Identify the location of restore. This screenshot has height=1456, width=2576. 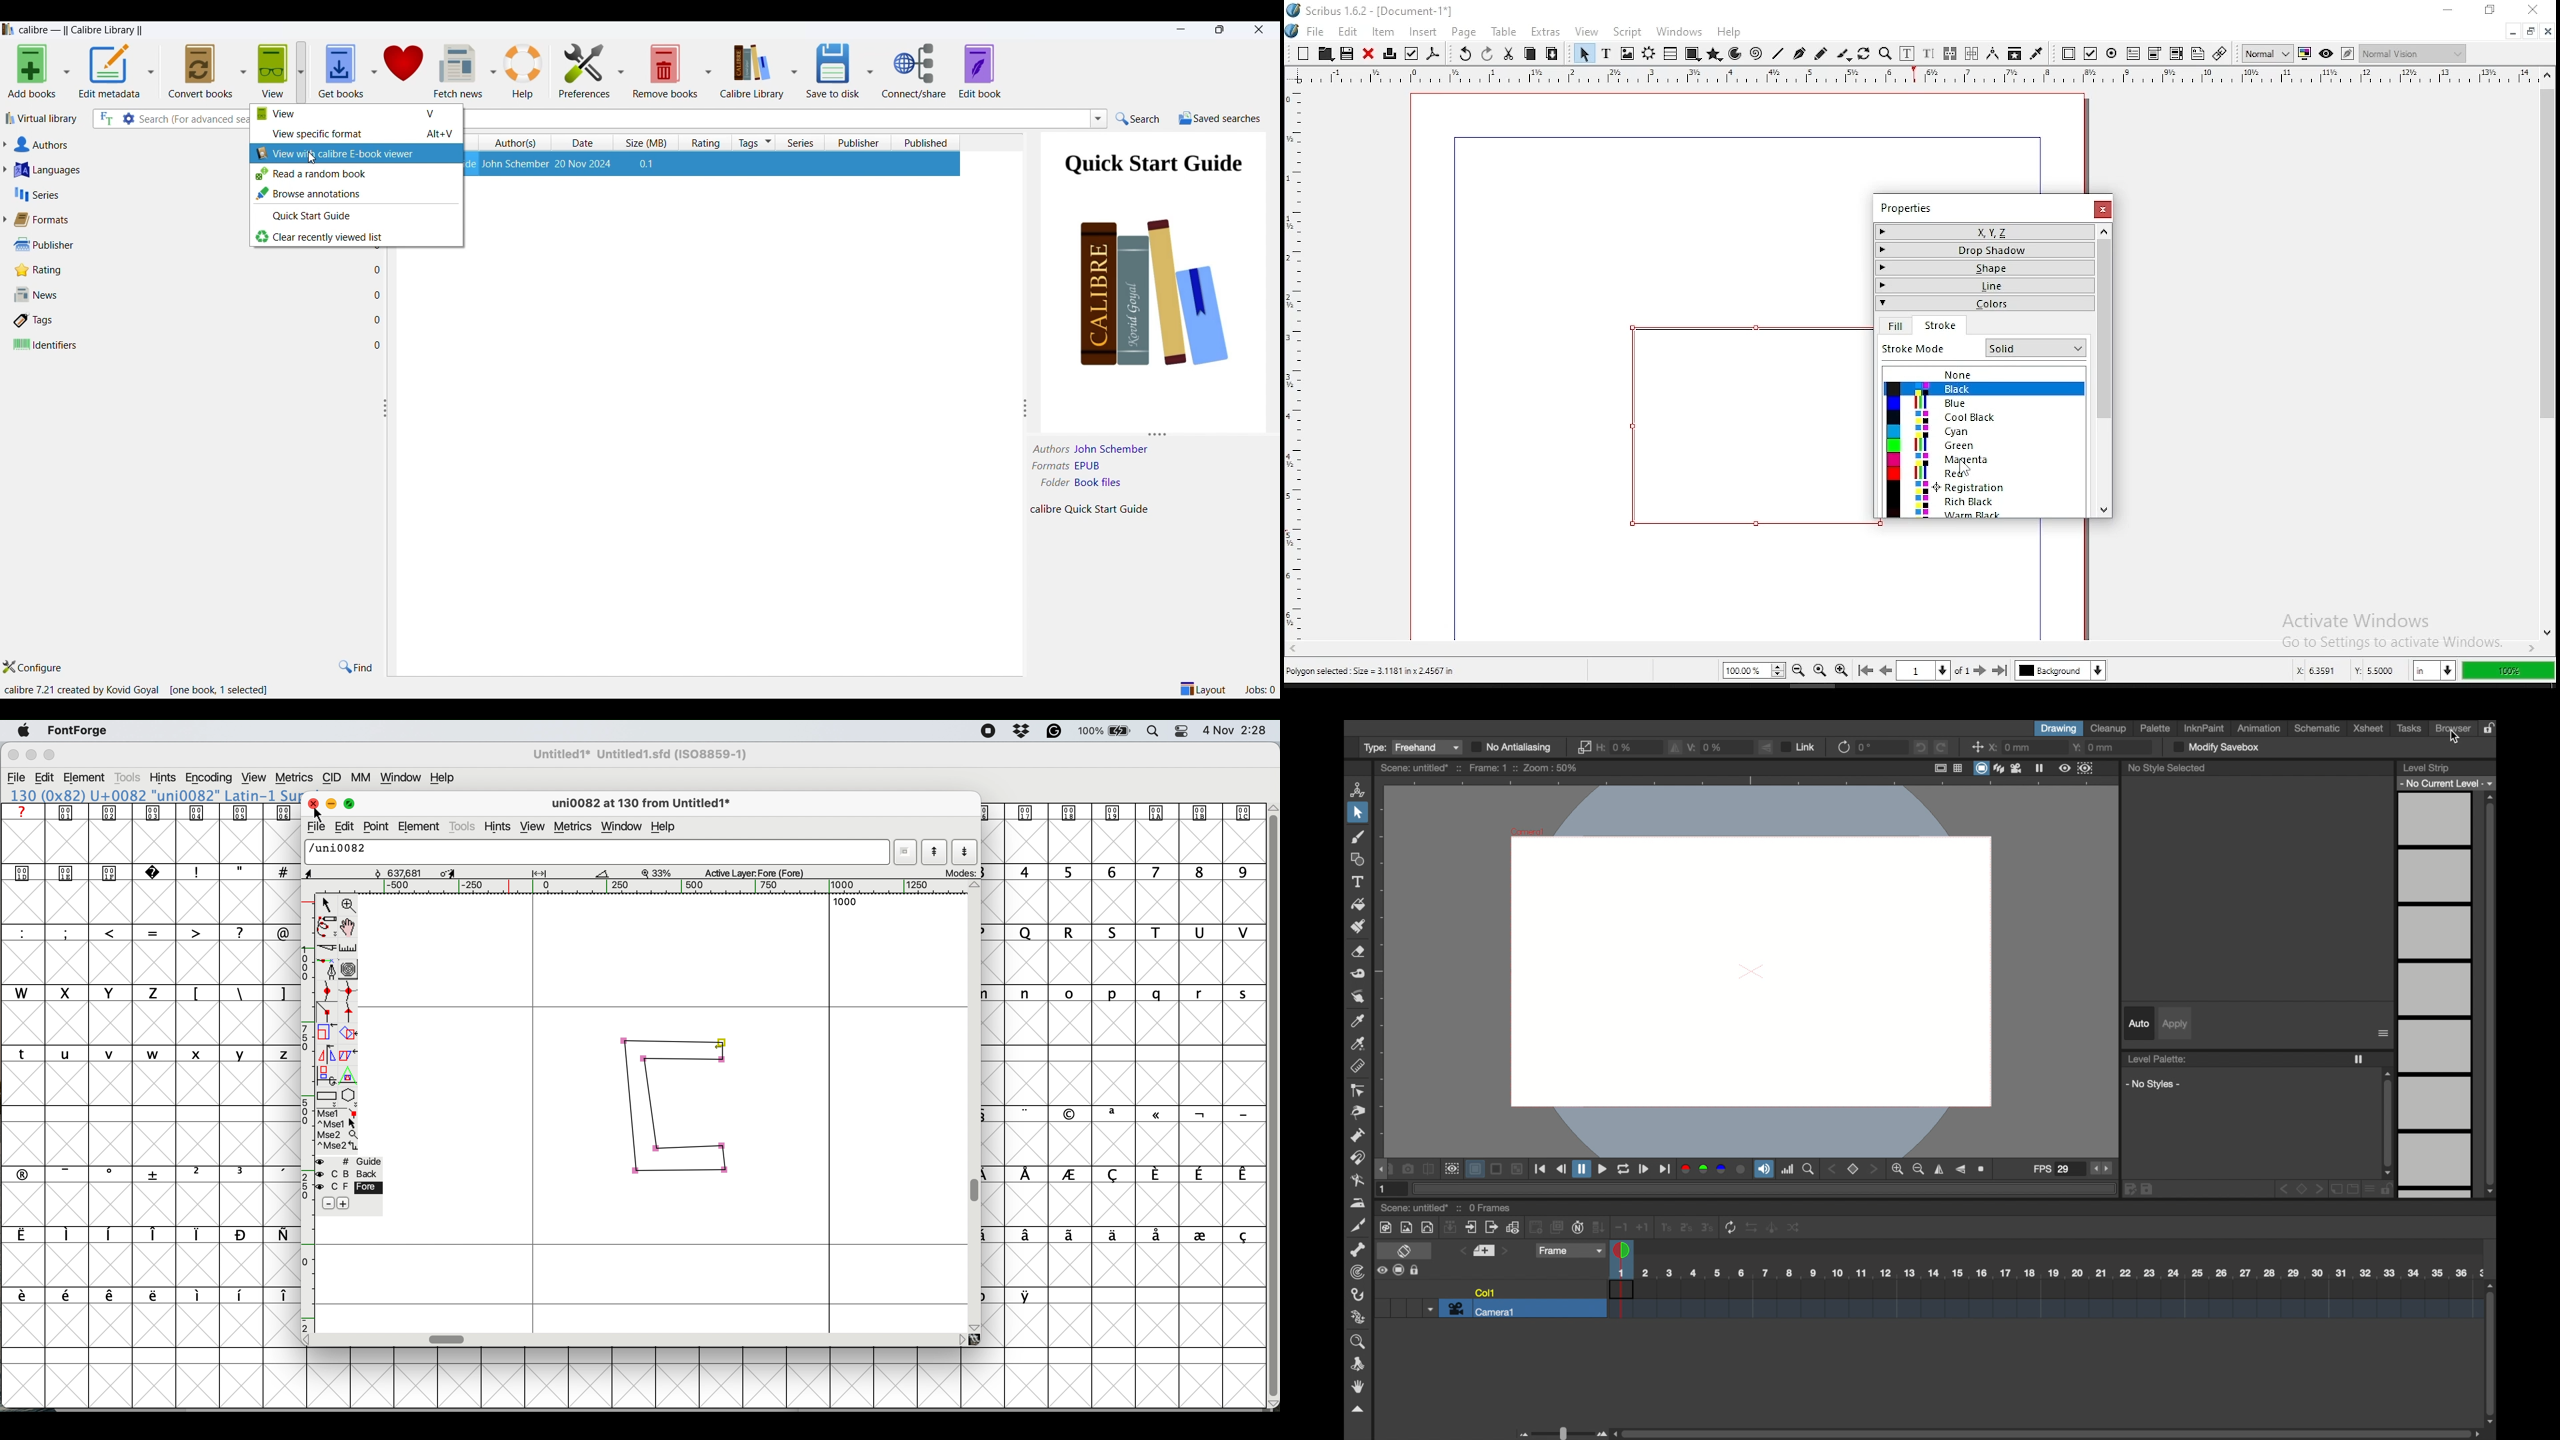
(2530, 33).